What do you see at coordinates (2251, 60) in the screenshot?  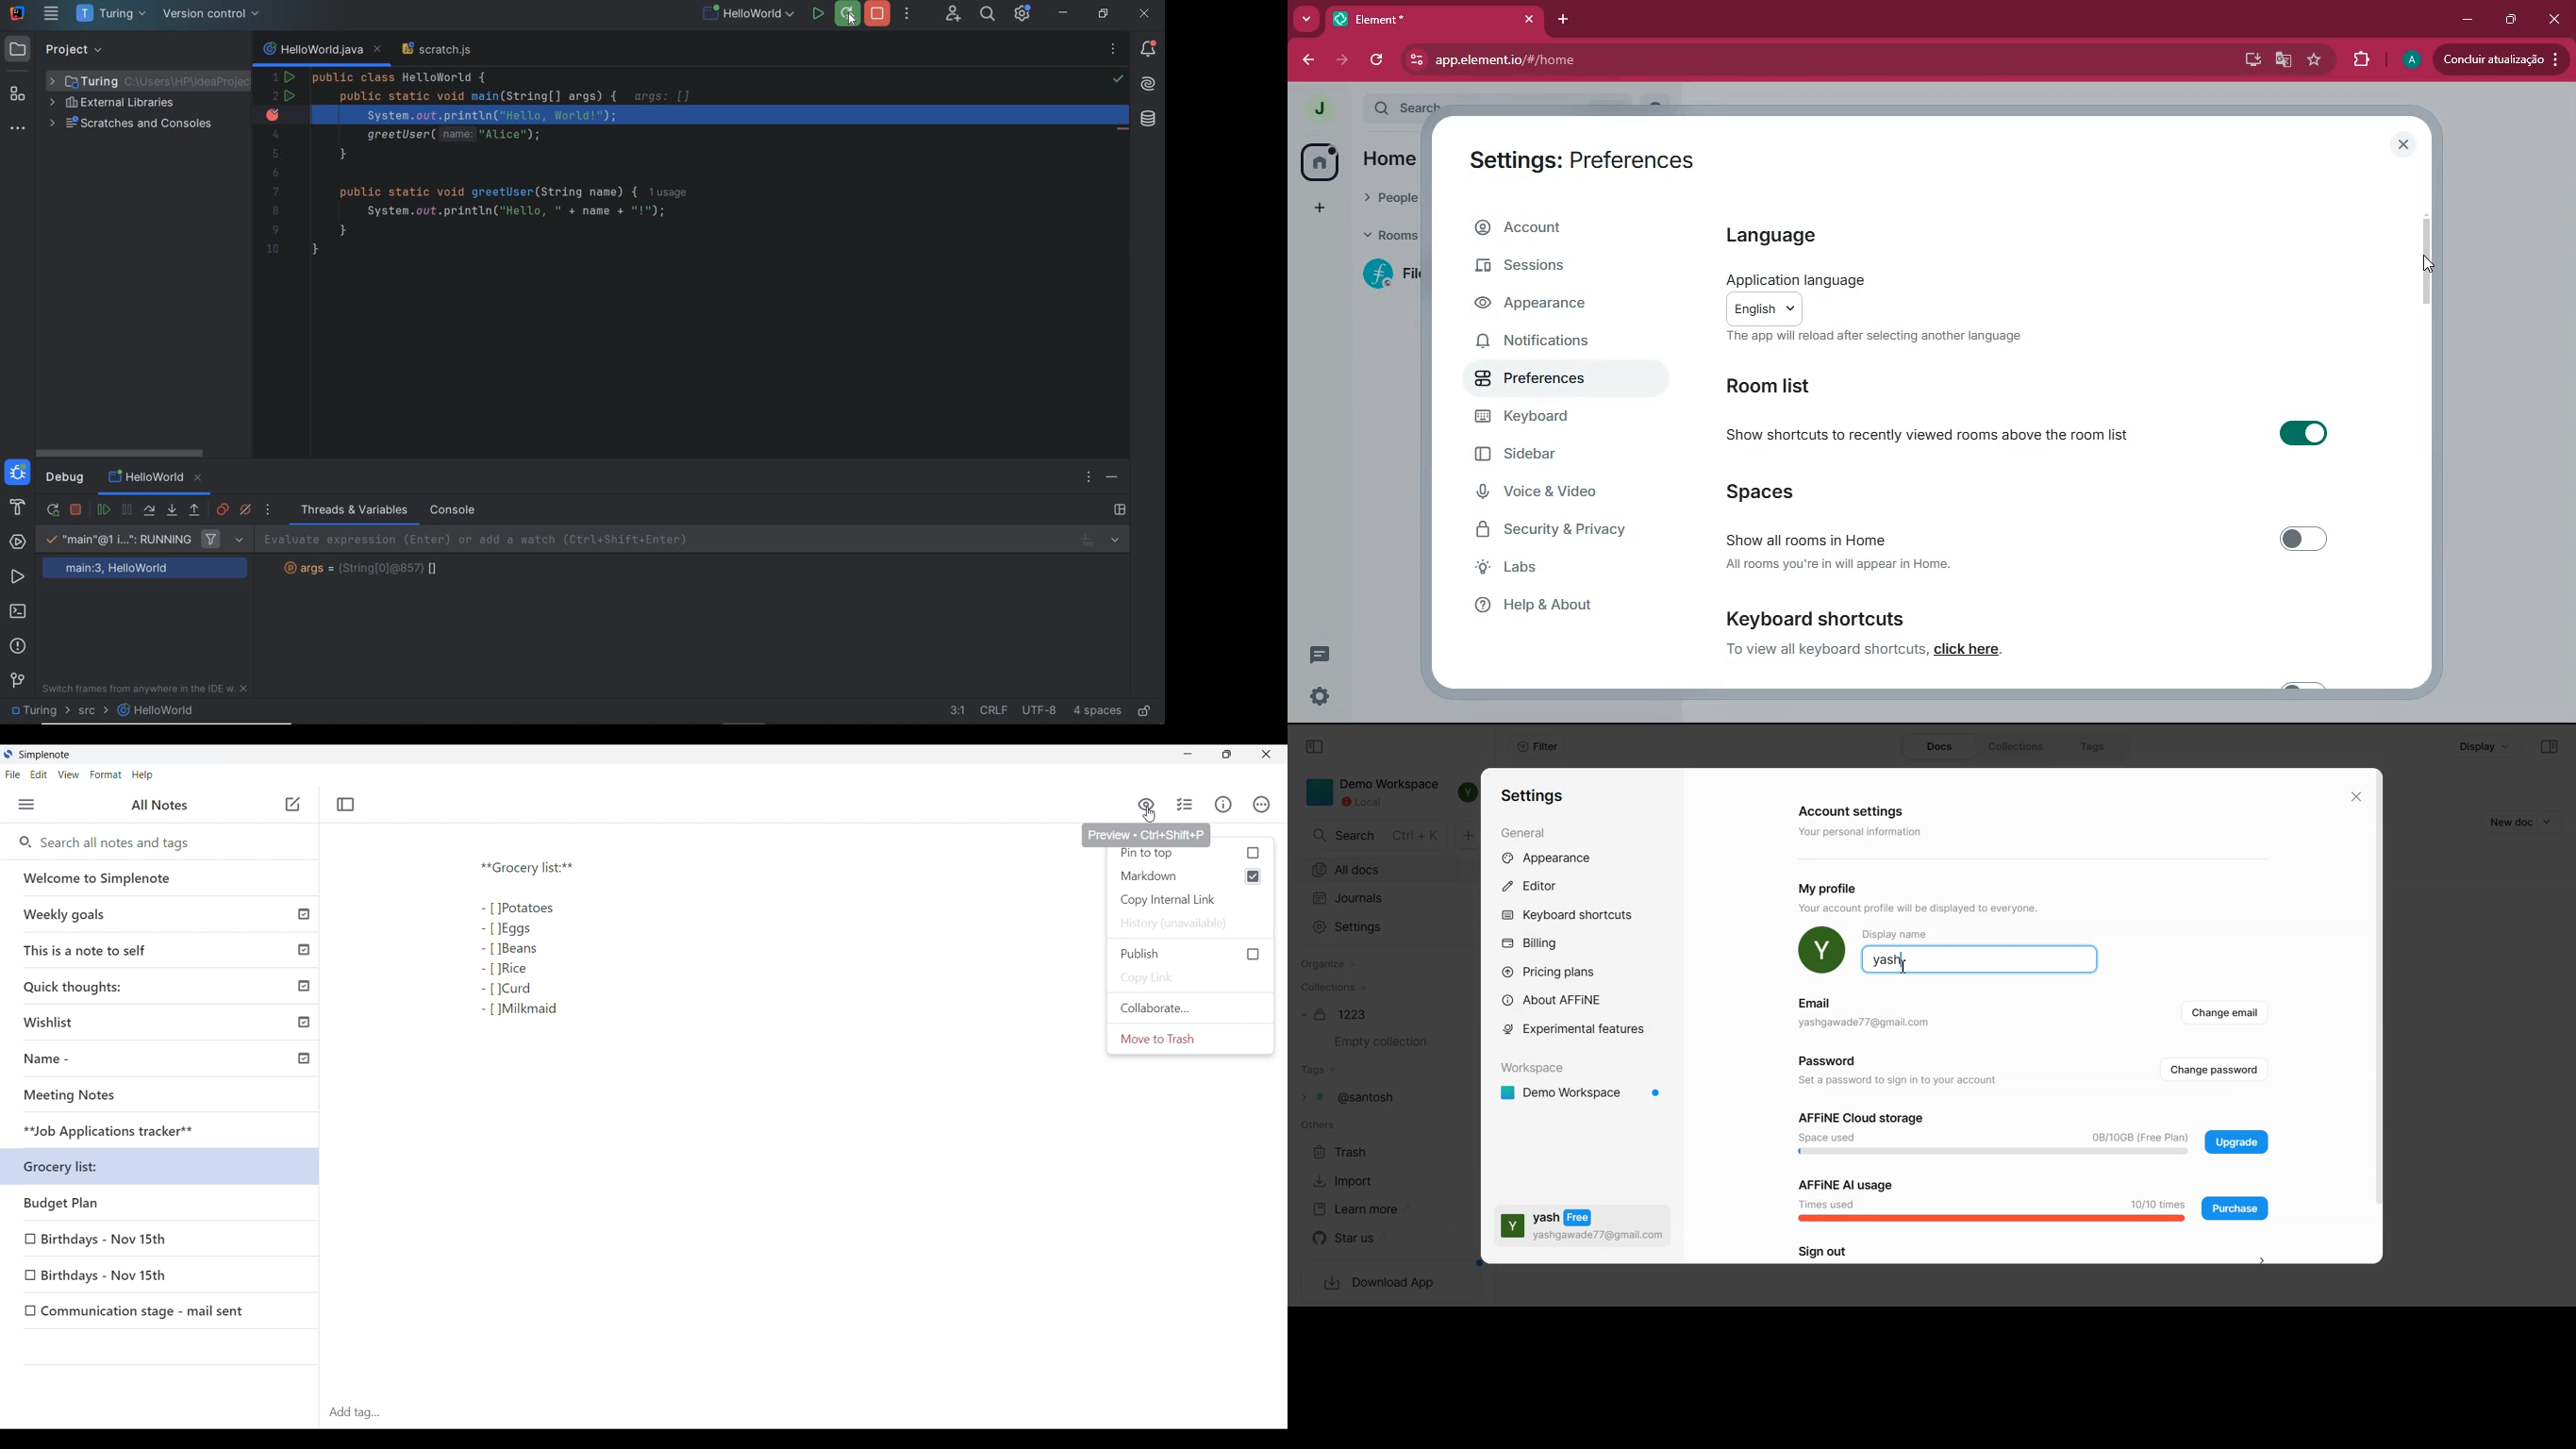 I see `desktop` at bounding box center [2251, 60].